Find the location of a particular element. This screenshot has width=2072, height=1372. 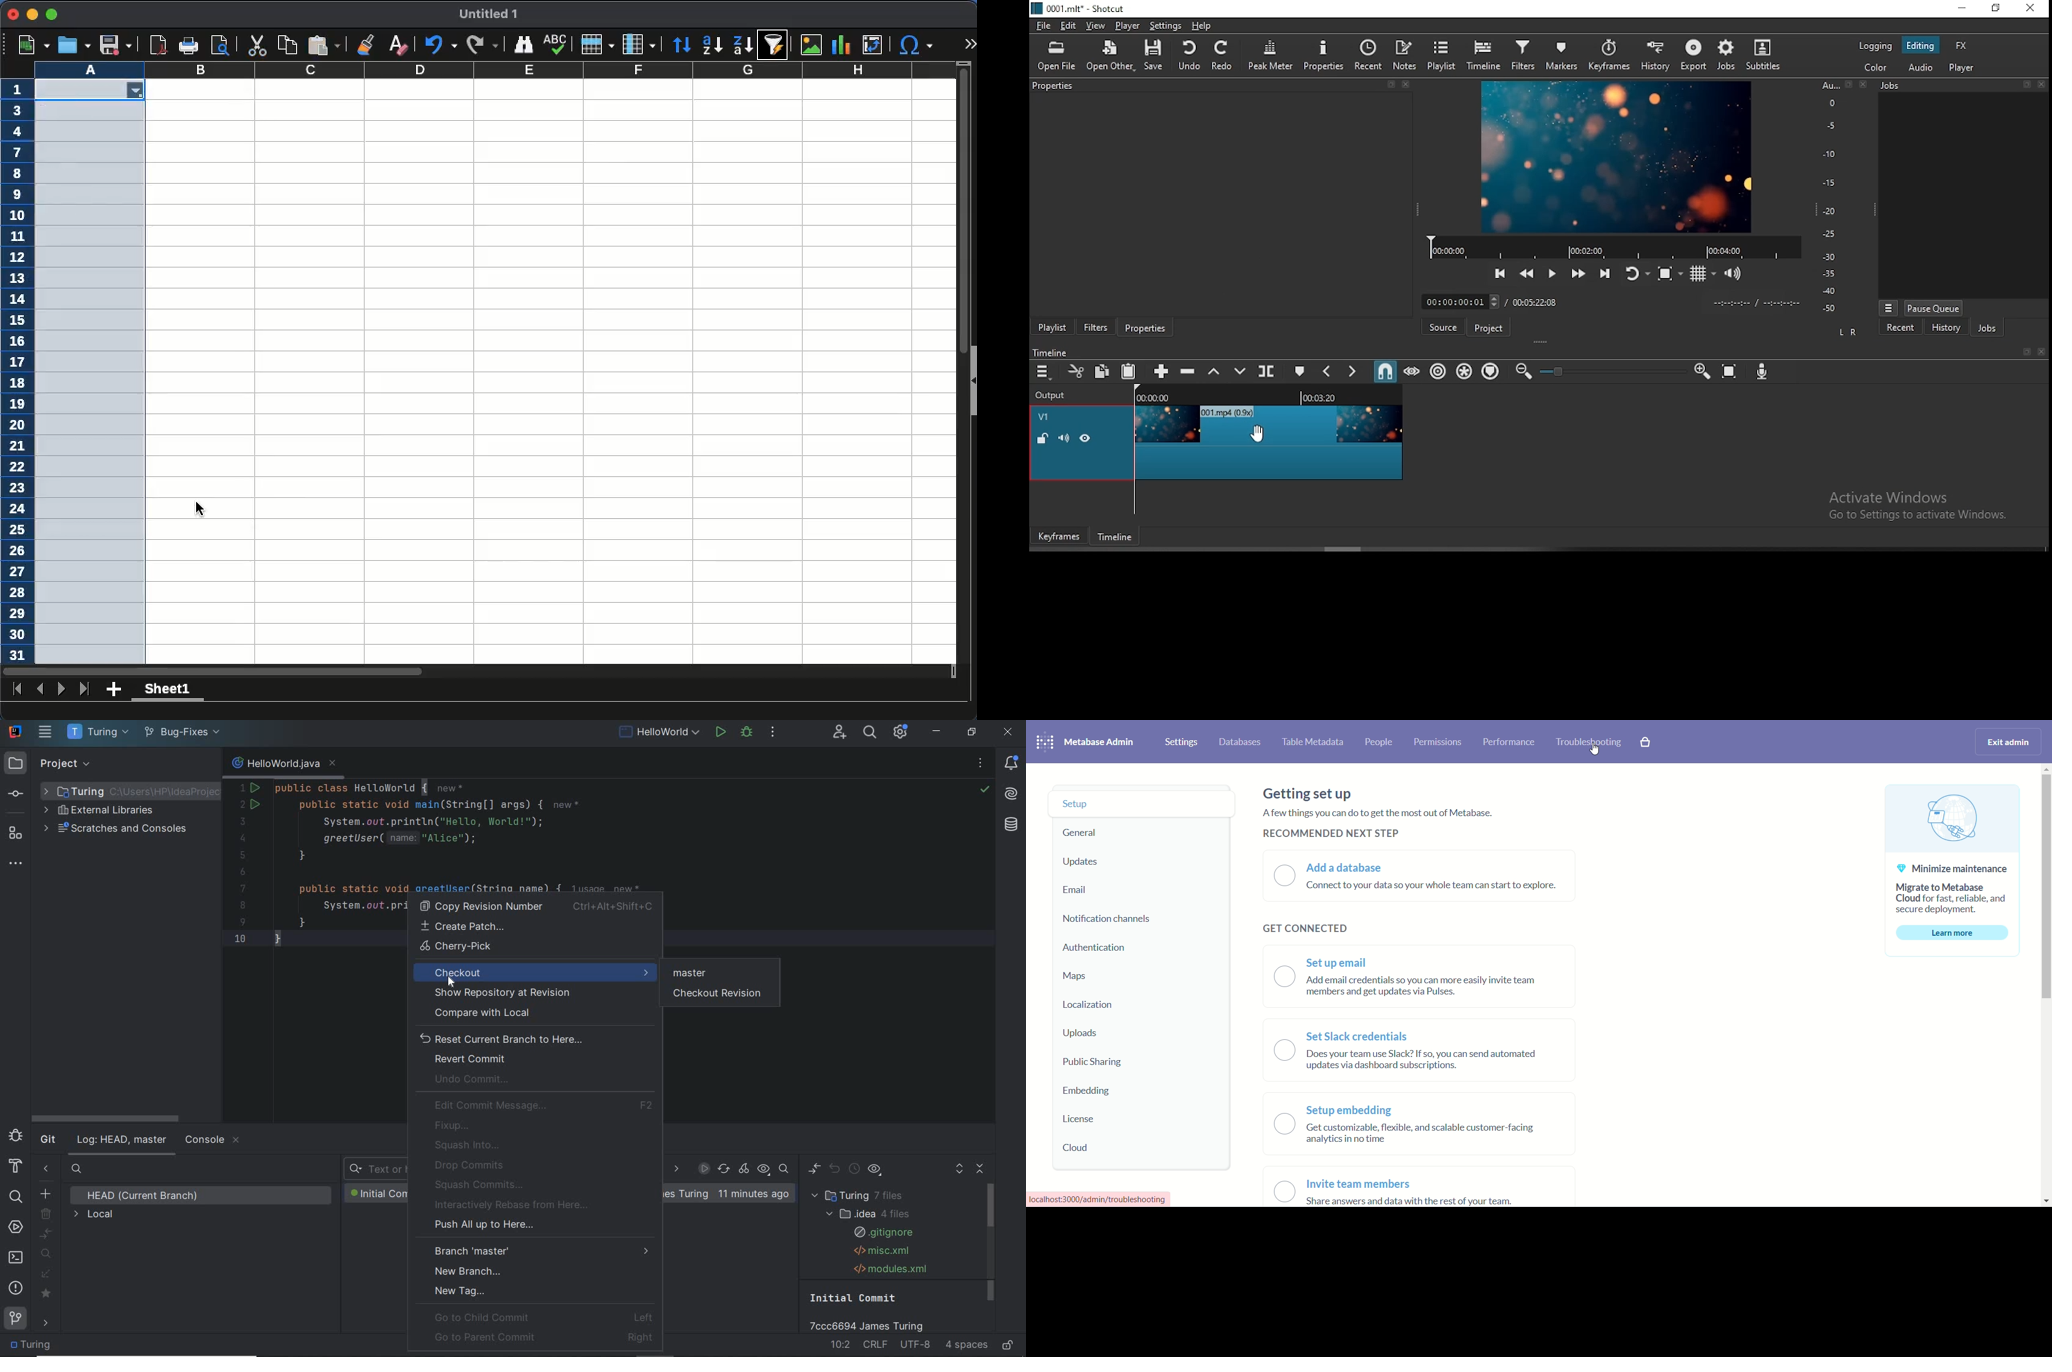

zoom in or zoom out slider is located at coordinates (1609, 370).